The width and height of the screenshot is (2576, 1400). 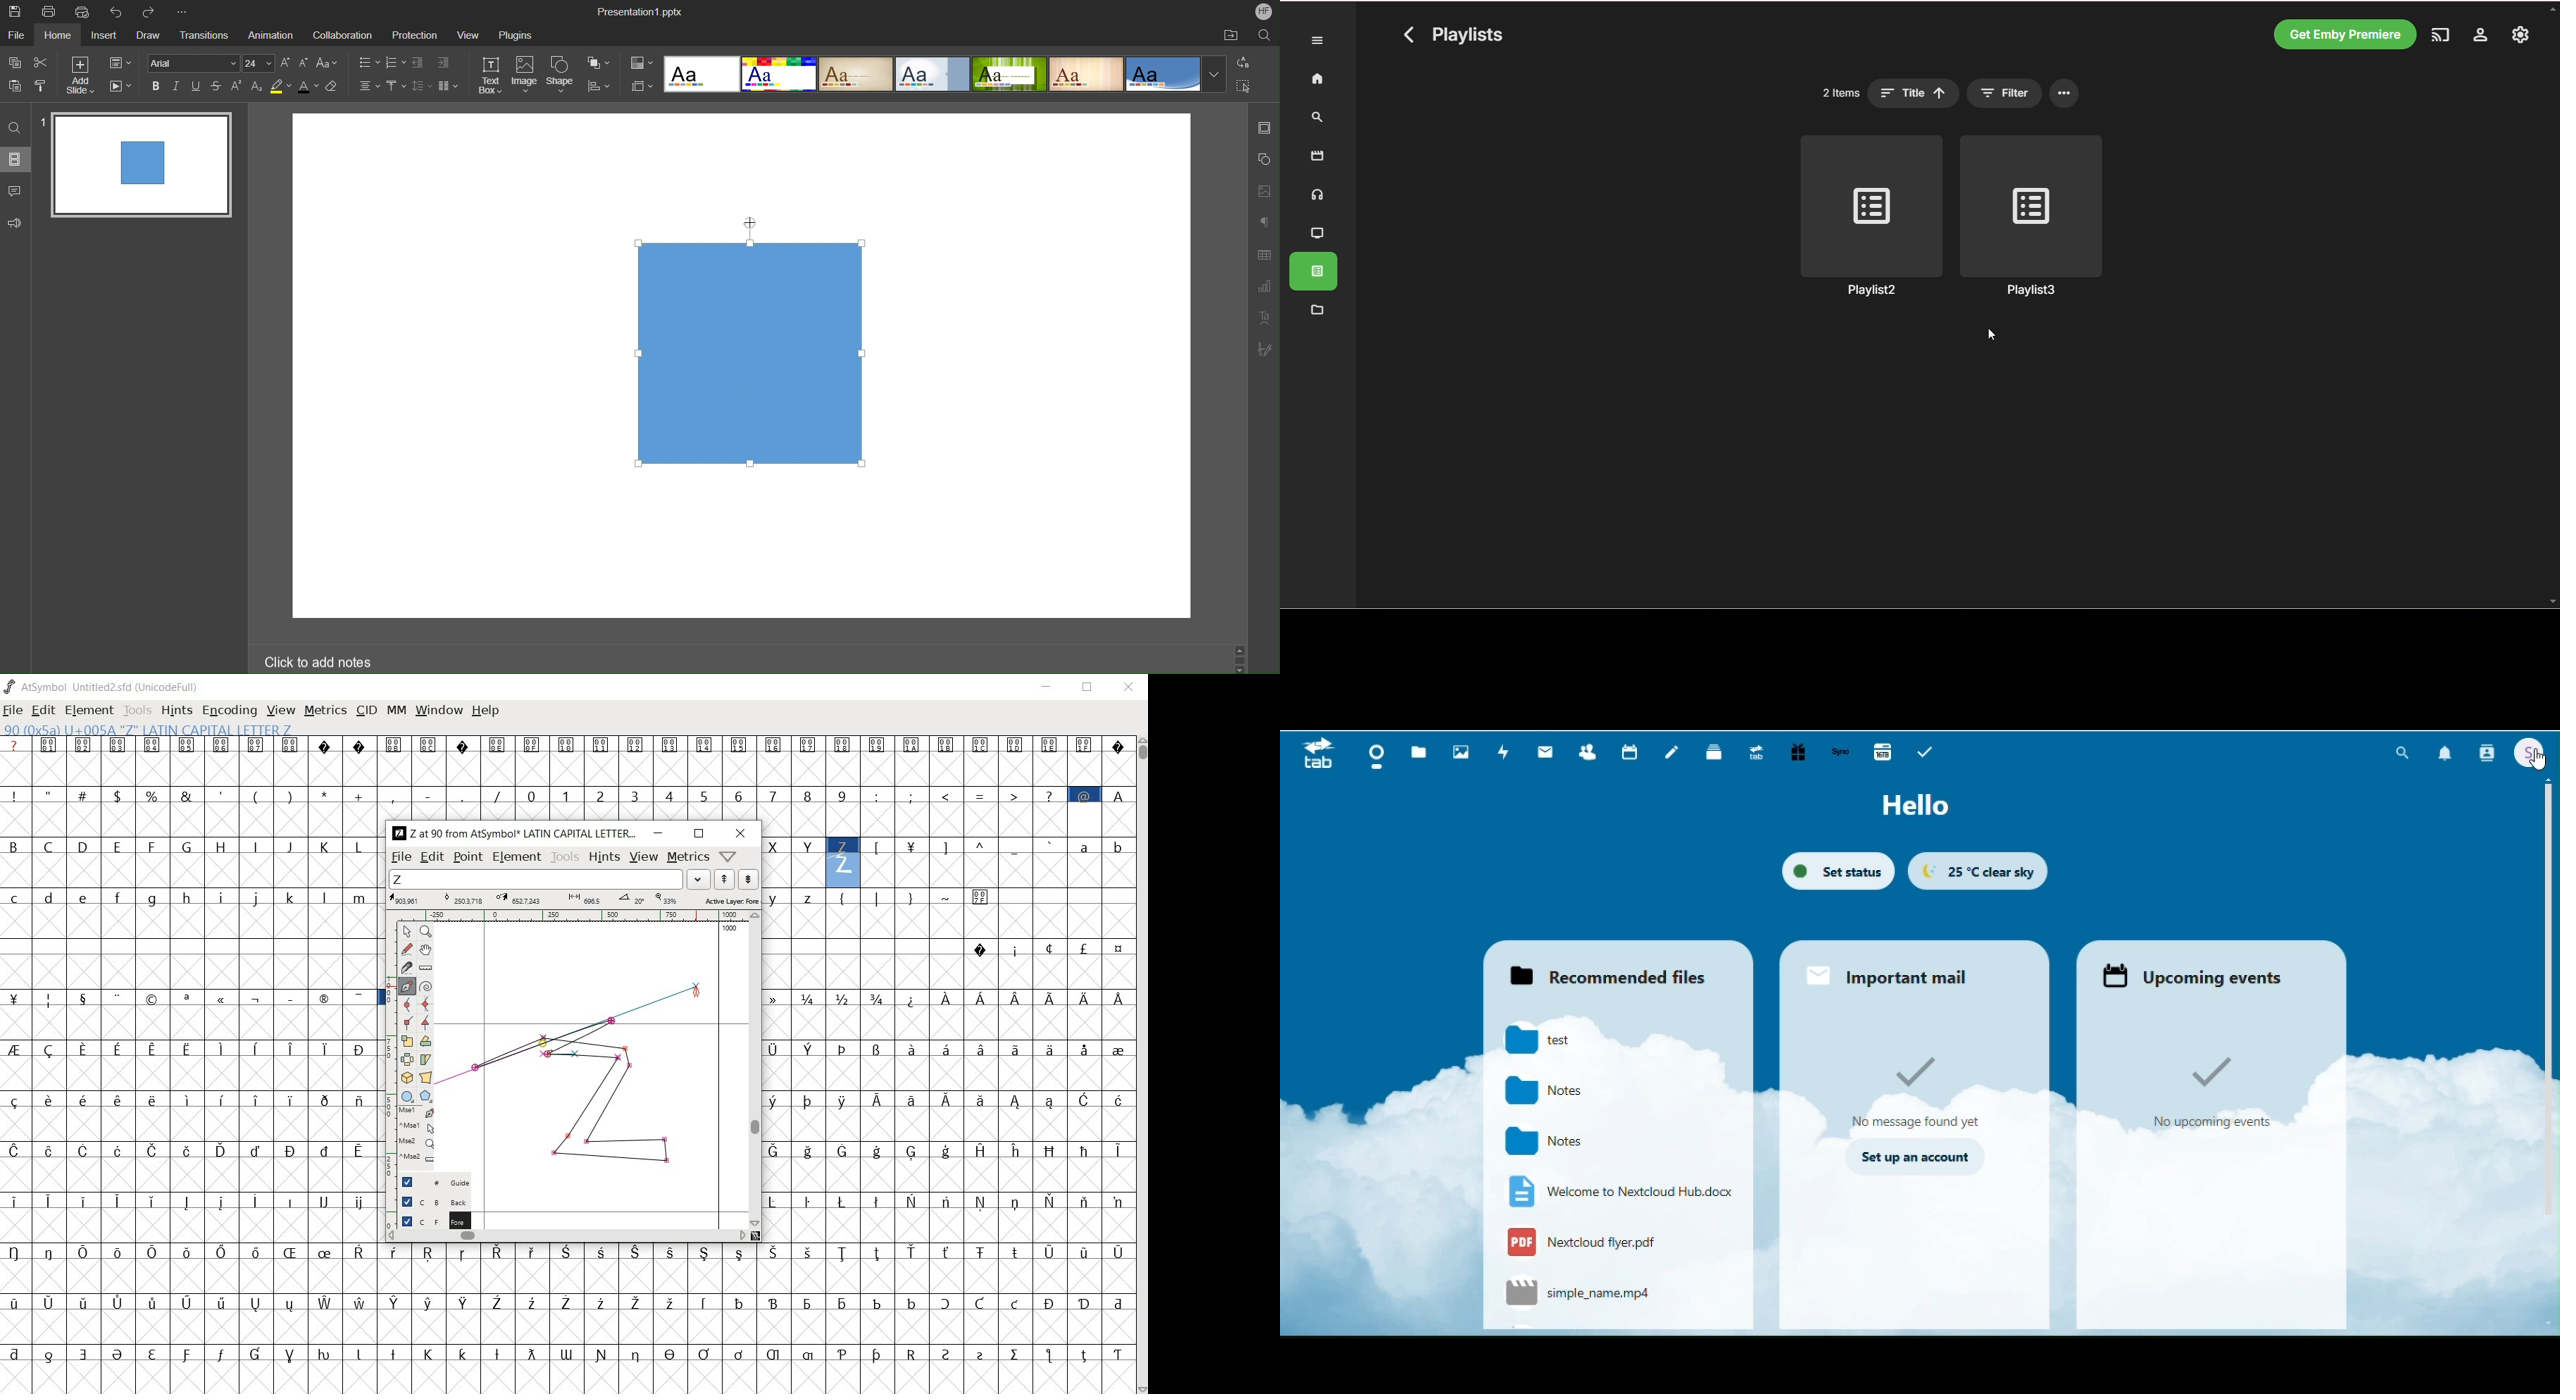 I want to click on Font, so click(x=193, y=63).